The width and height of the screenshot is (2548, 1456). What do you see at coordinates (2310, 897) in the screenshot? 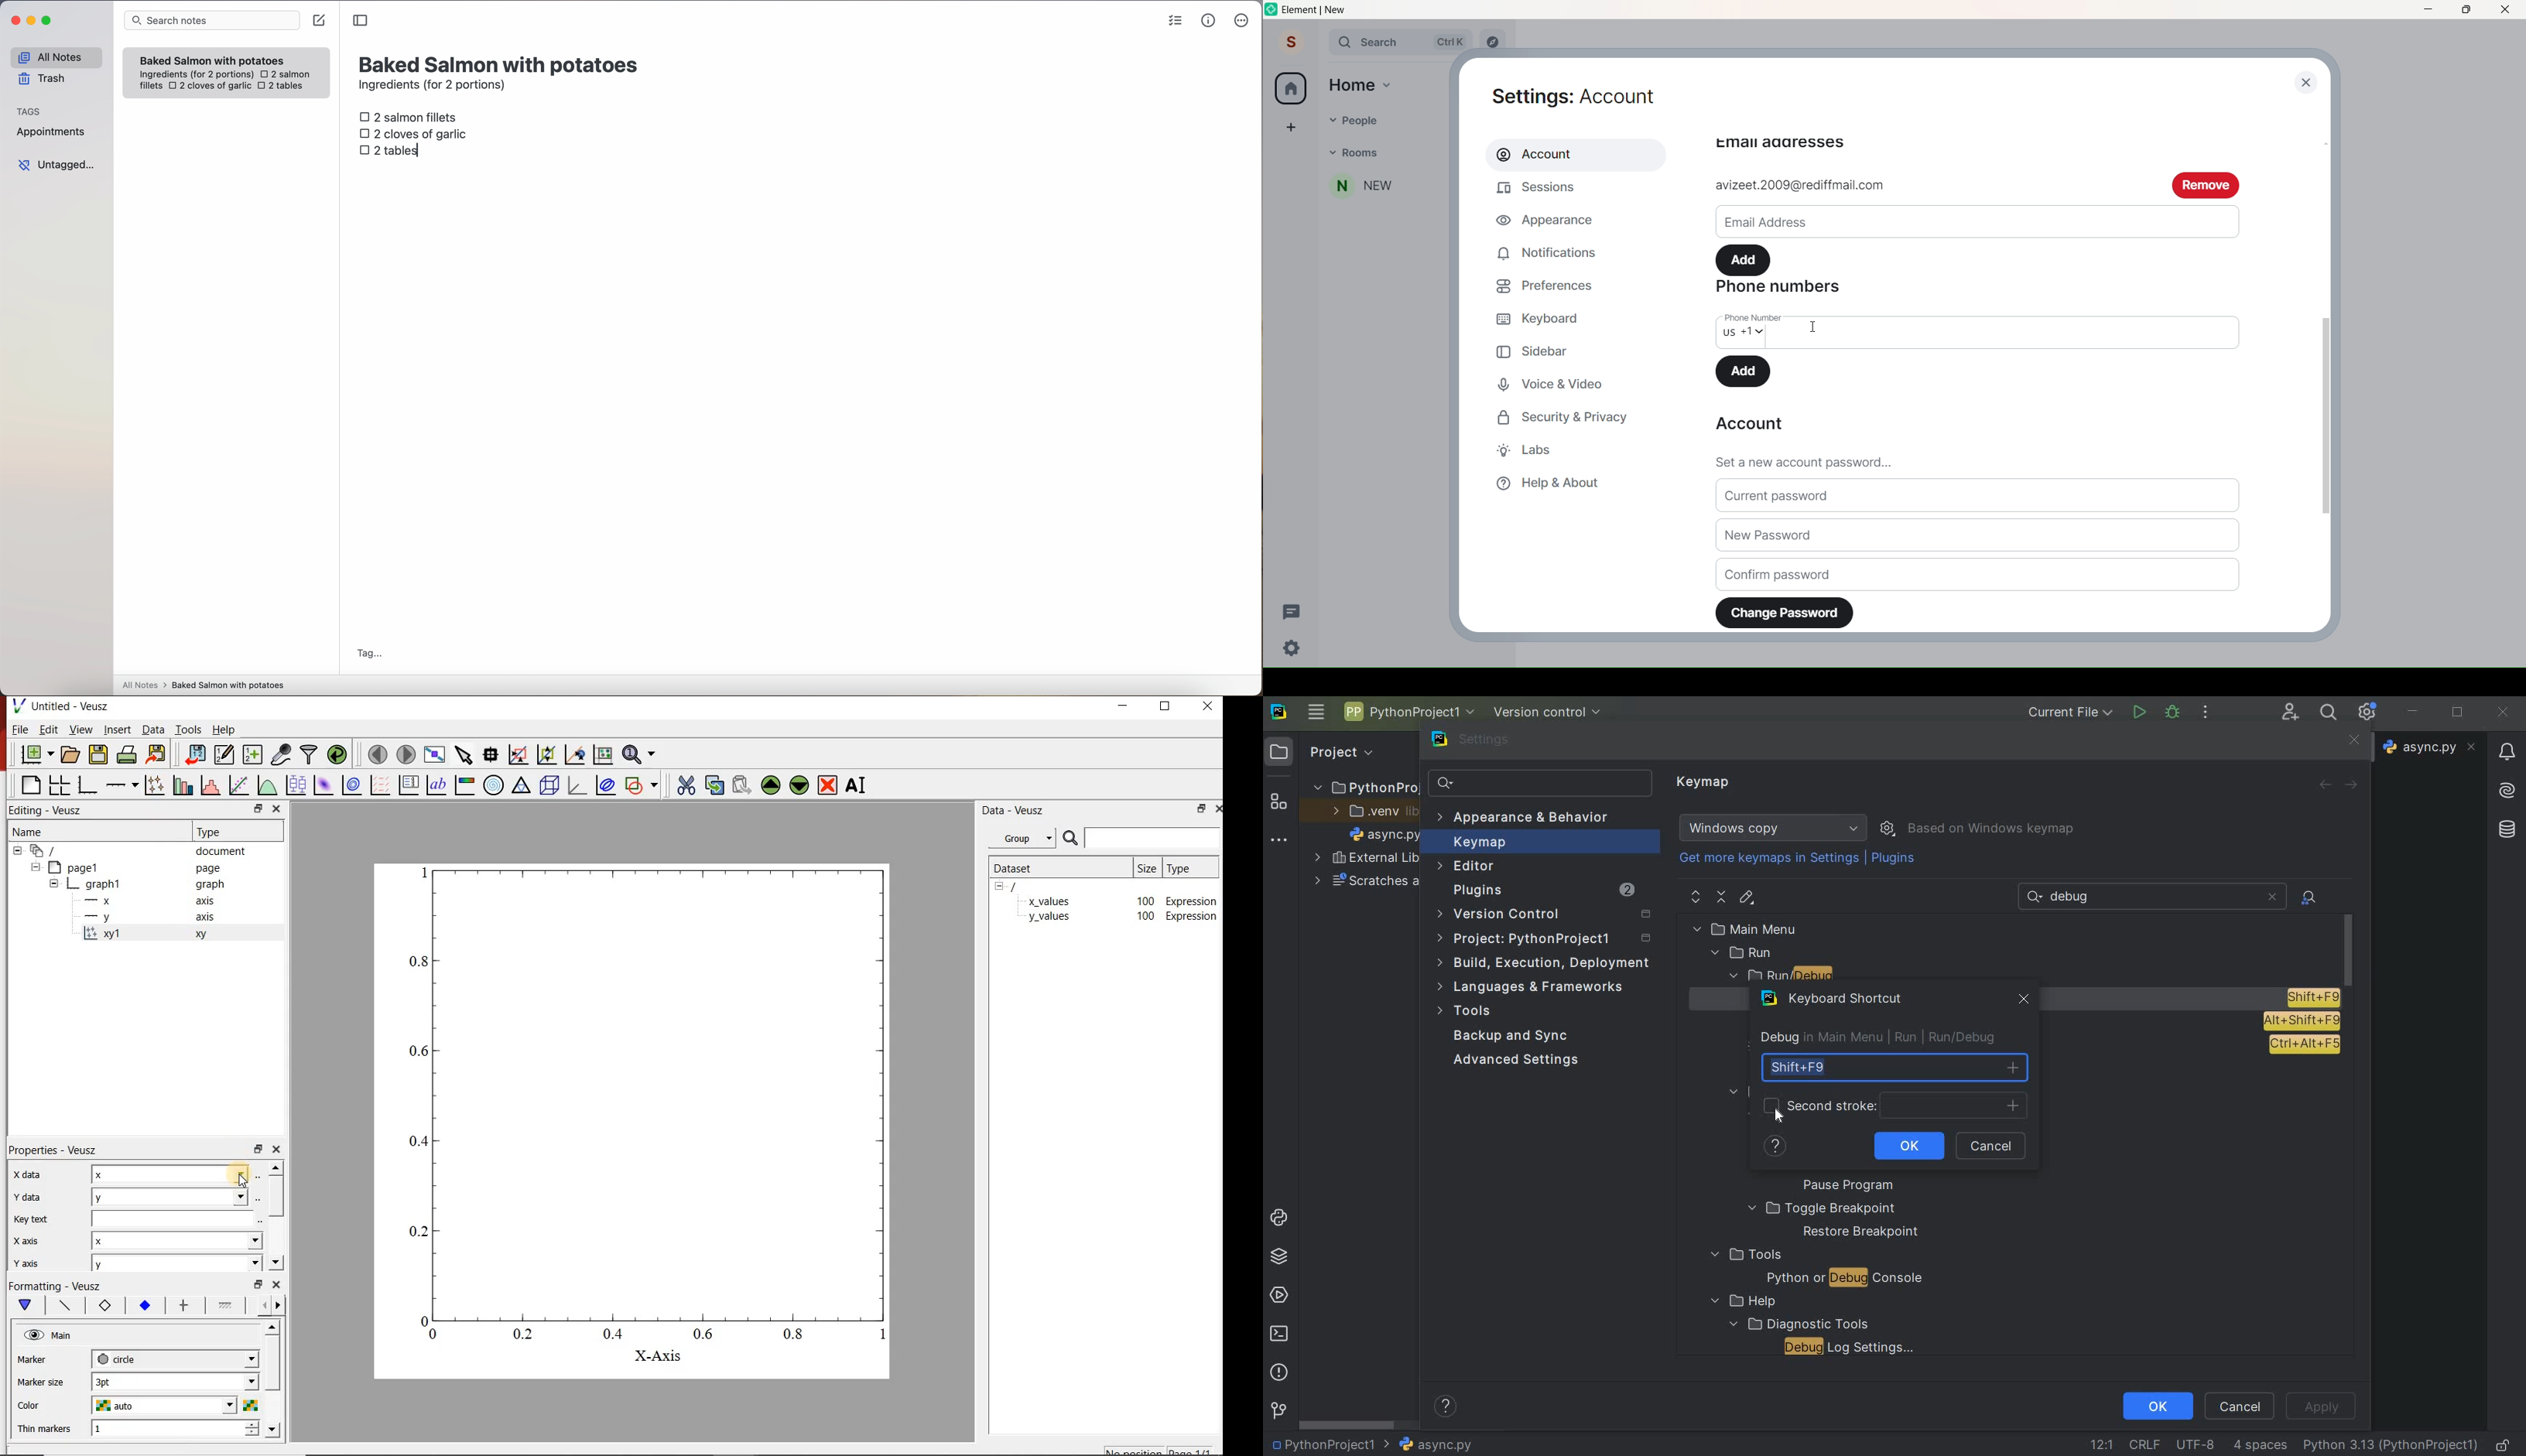
I see `file actions by shortcuts` at bounding box center [2310, 897].